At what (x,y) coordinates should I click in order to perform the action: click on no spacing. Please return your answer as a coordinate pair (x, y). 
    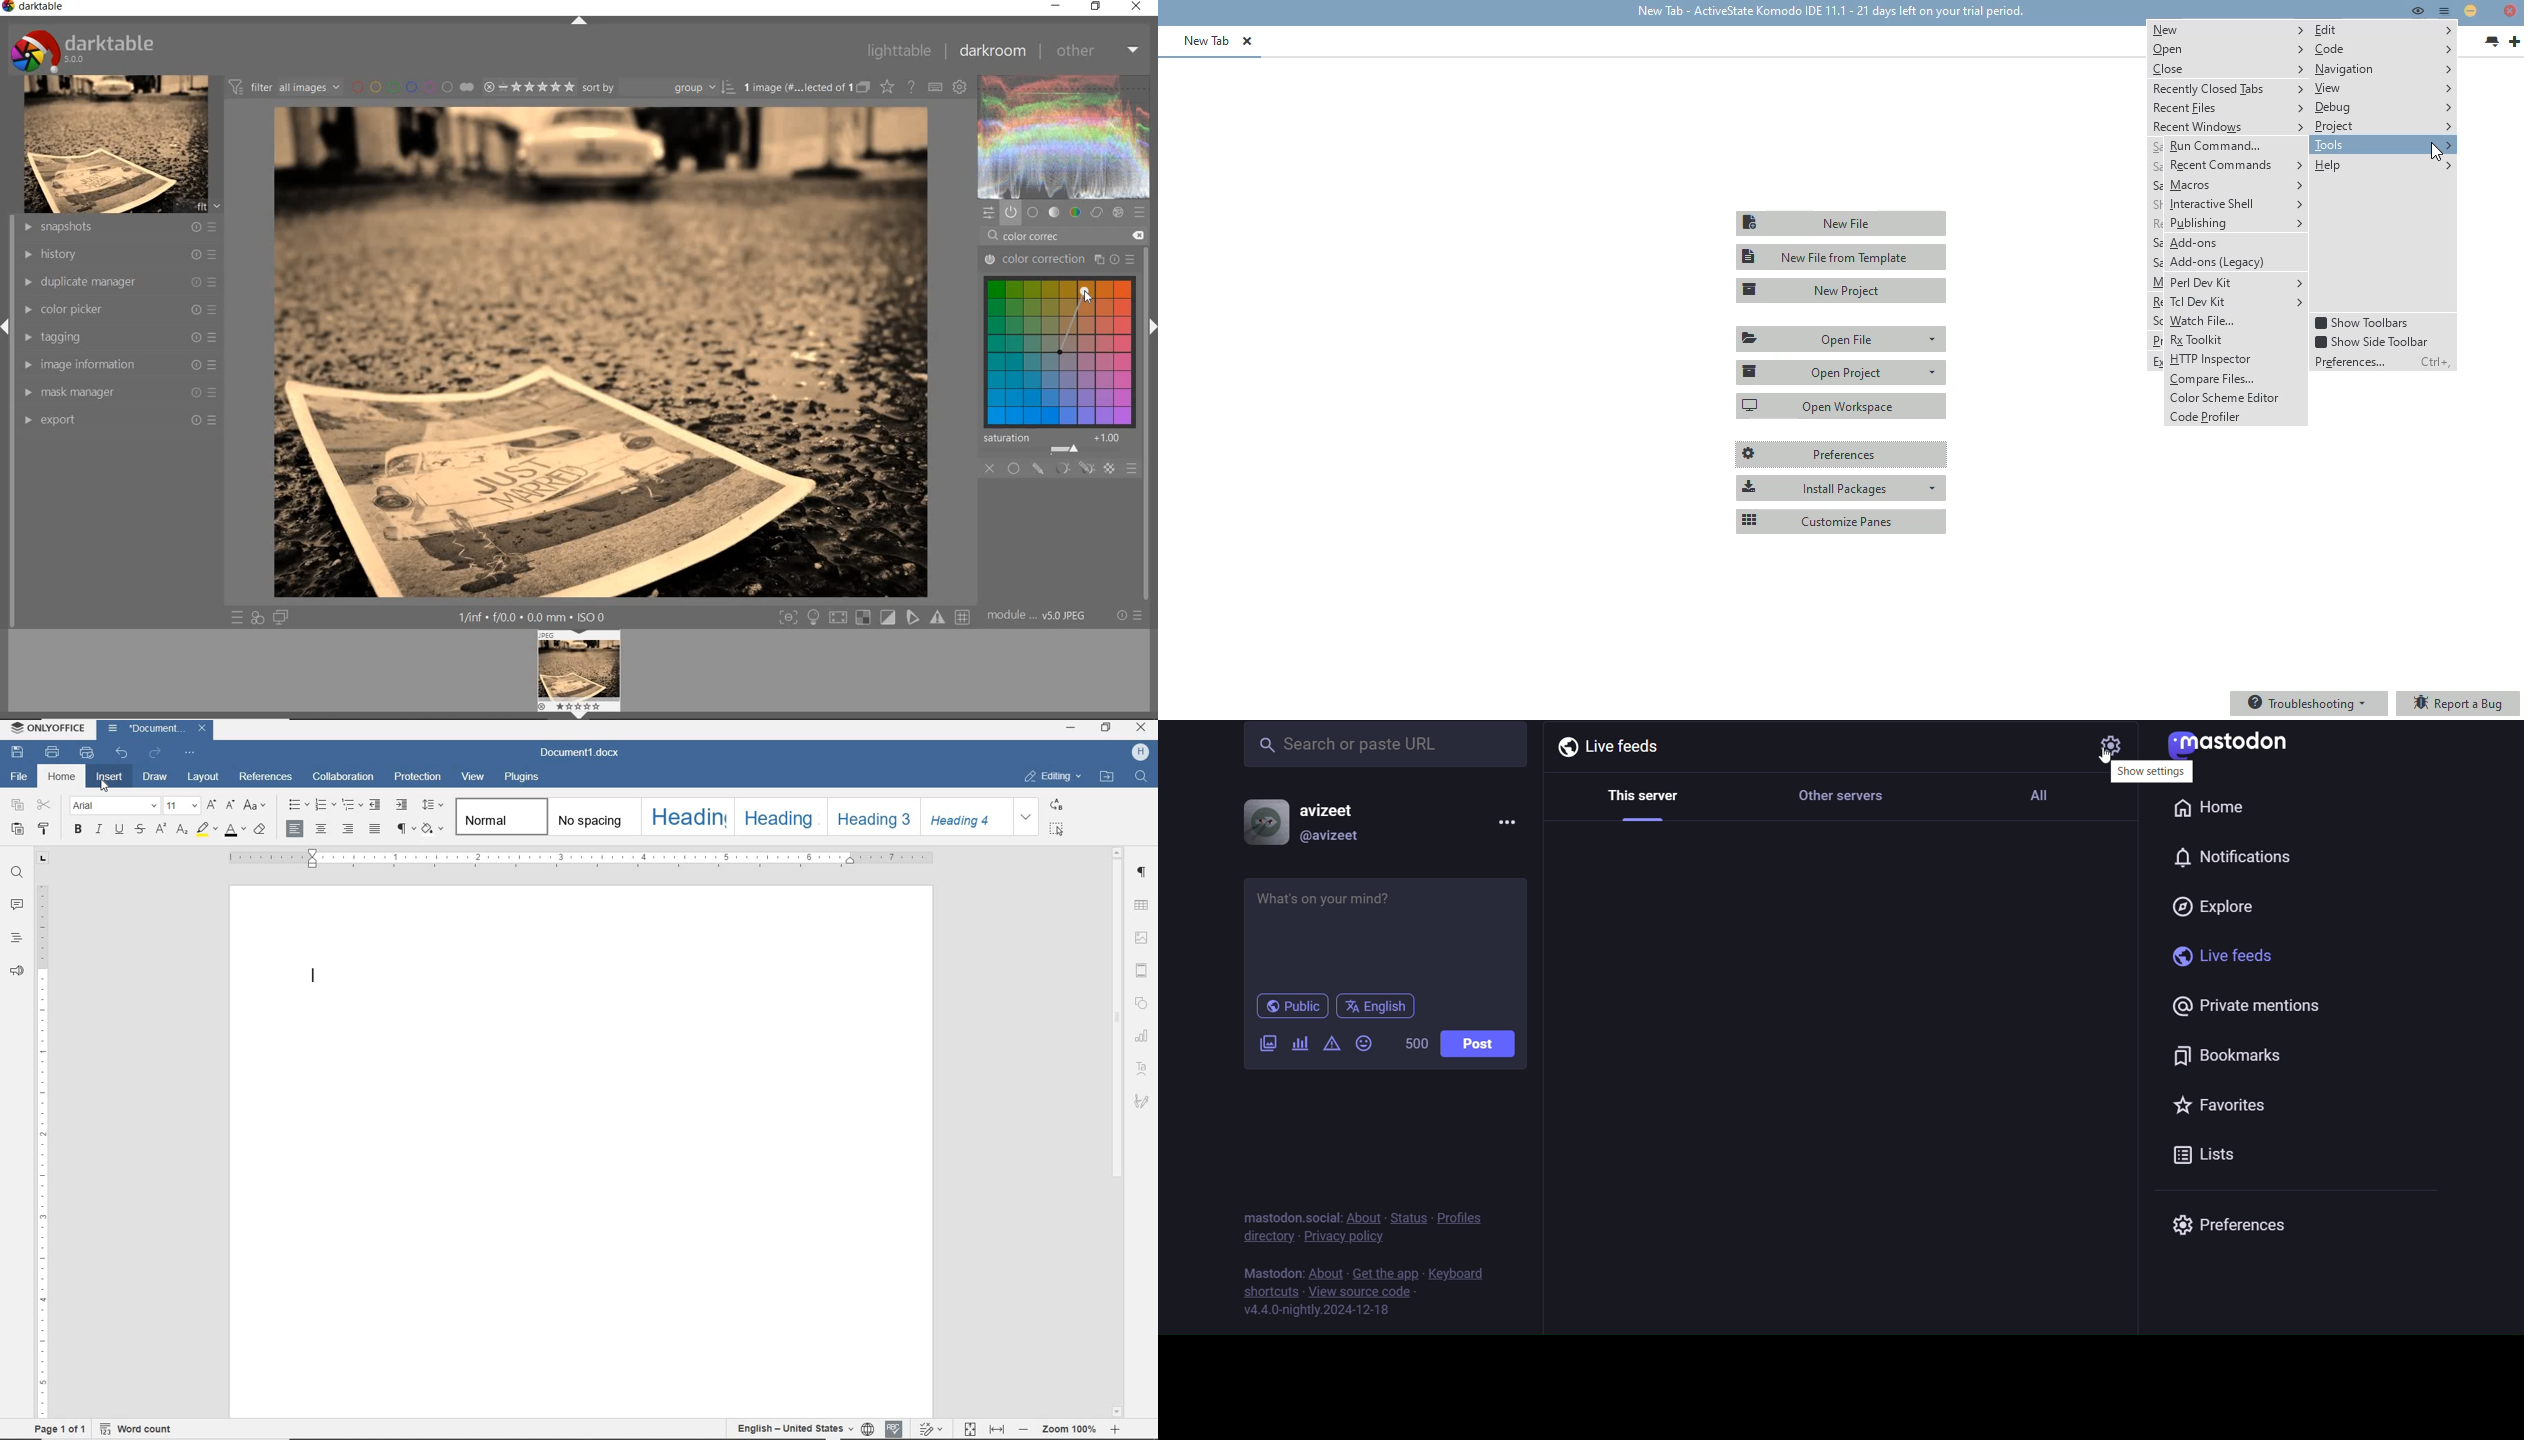
    Looking at the image, I should click on (591, 817).